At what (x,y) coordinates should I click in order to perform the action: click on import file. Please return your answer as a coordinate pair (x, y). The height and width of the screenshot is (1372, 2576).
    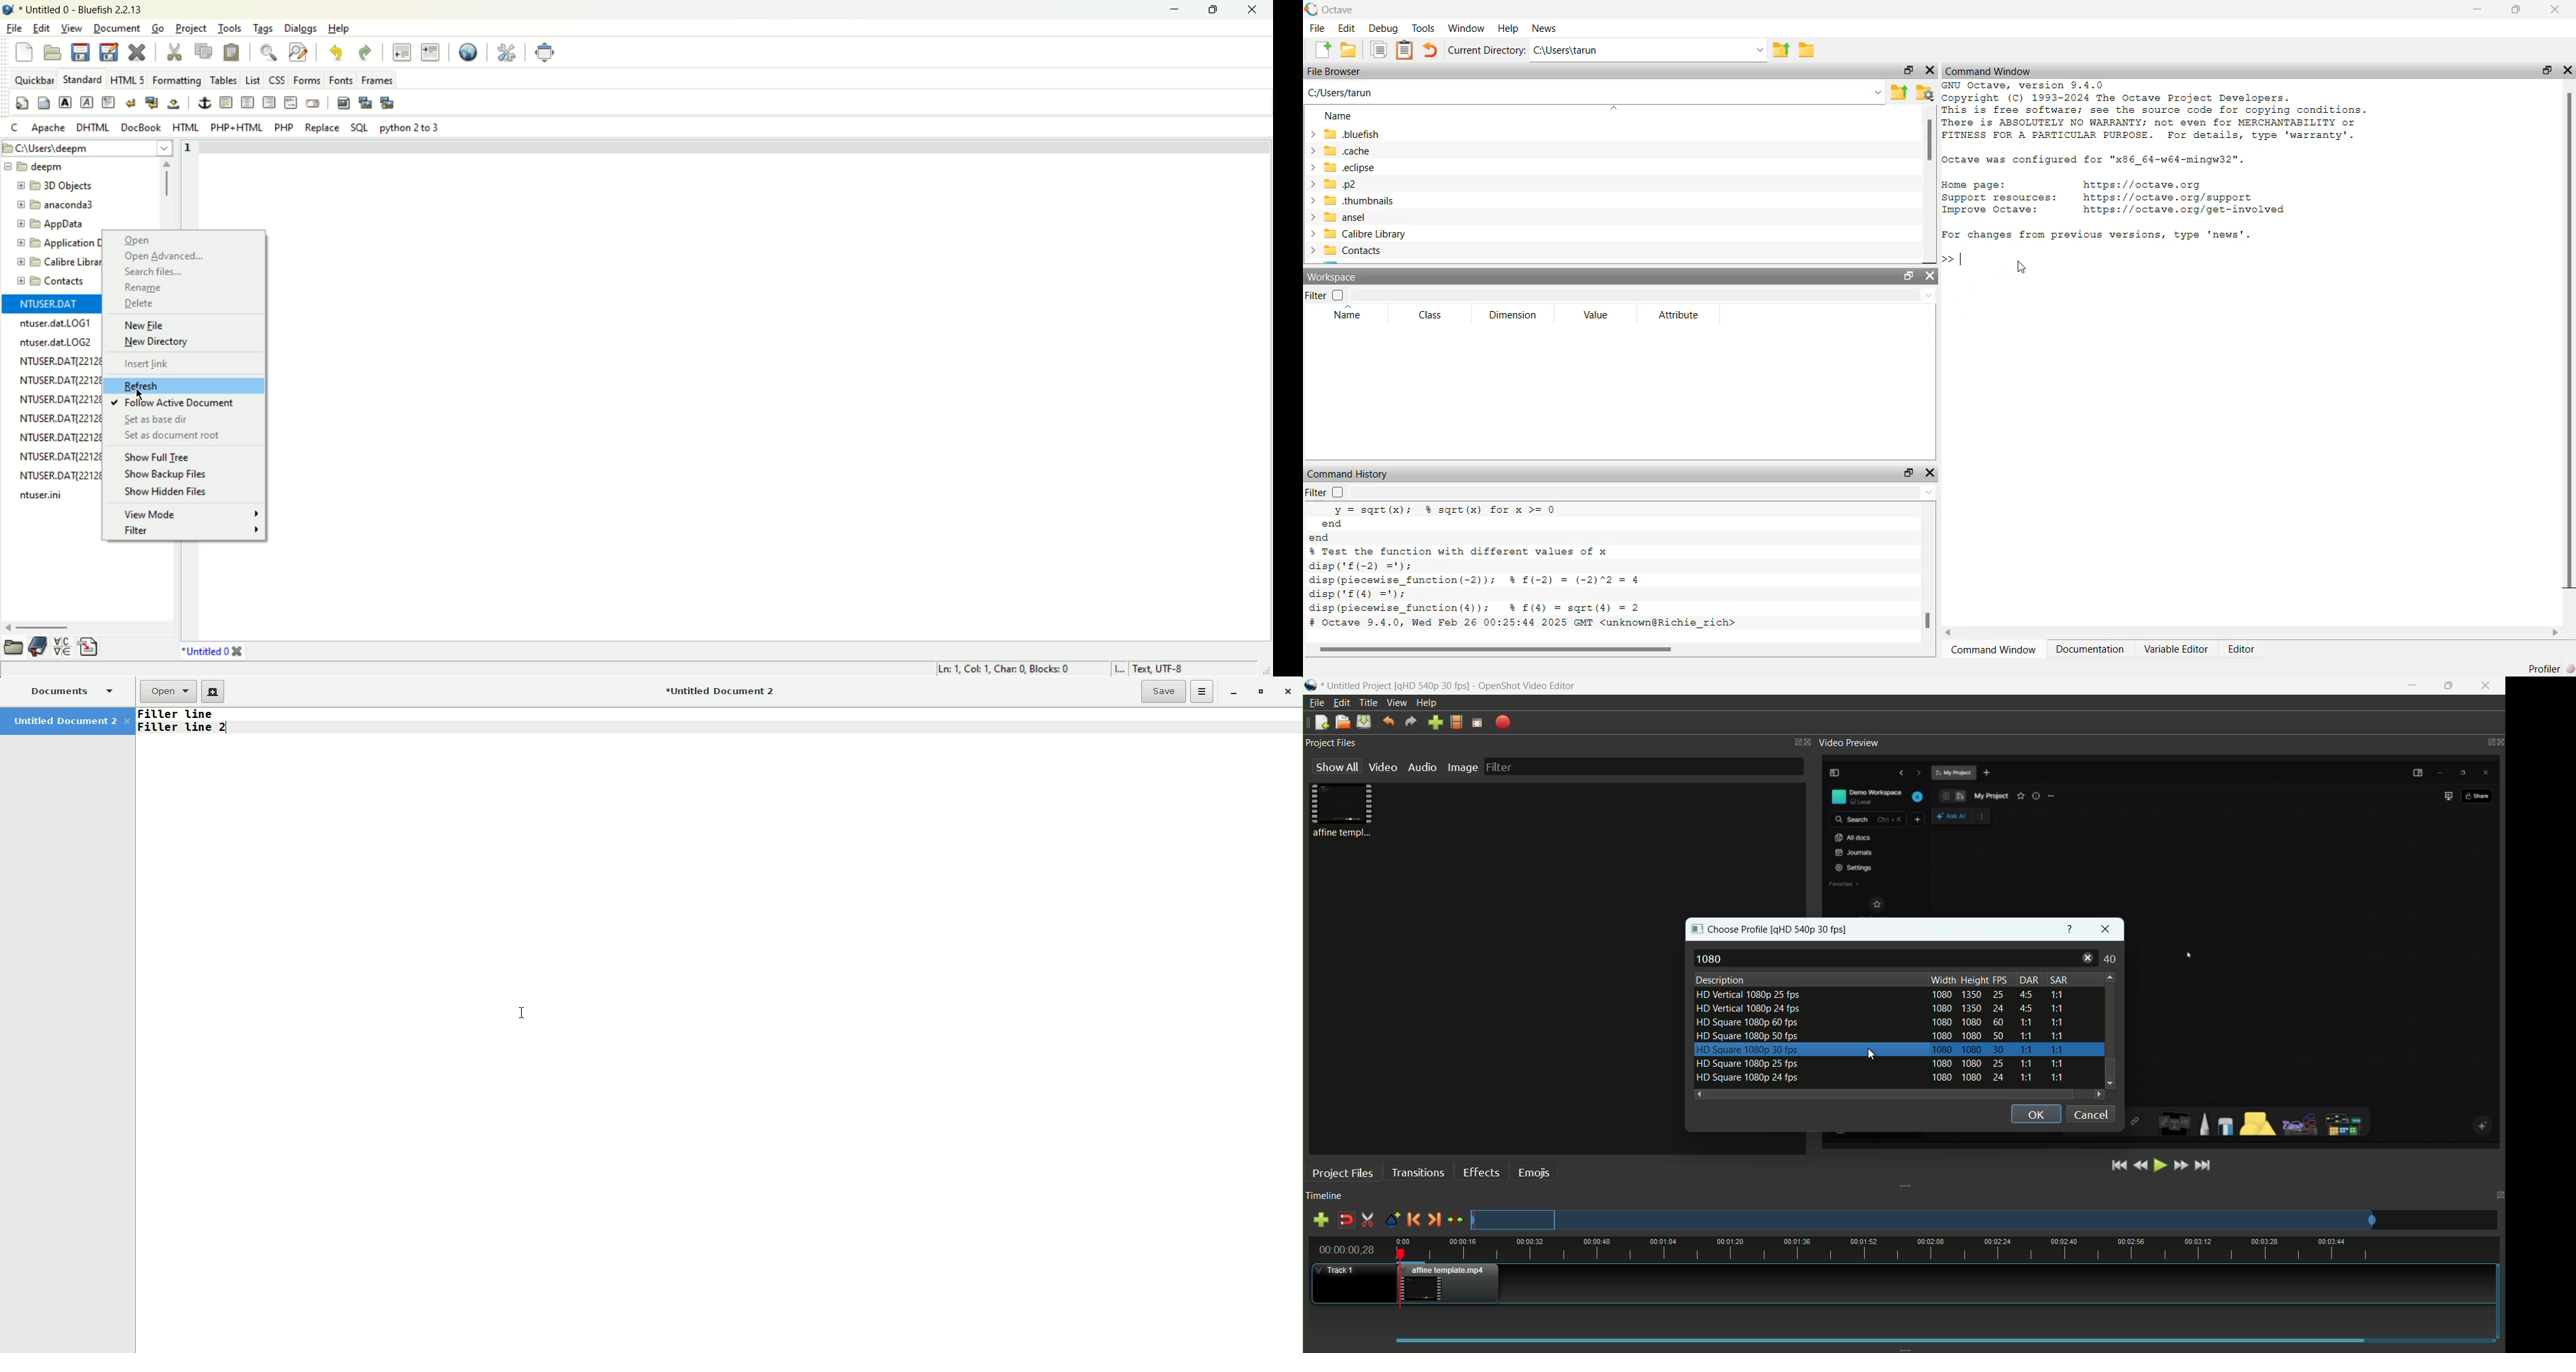
    Looking at the image, I should click on (1436, 723).